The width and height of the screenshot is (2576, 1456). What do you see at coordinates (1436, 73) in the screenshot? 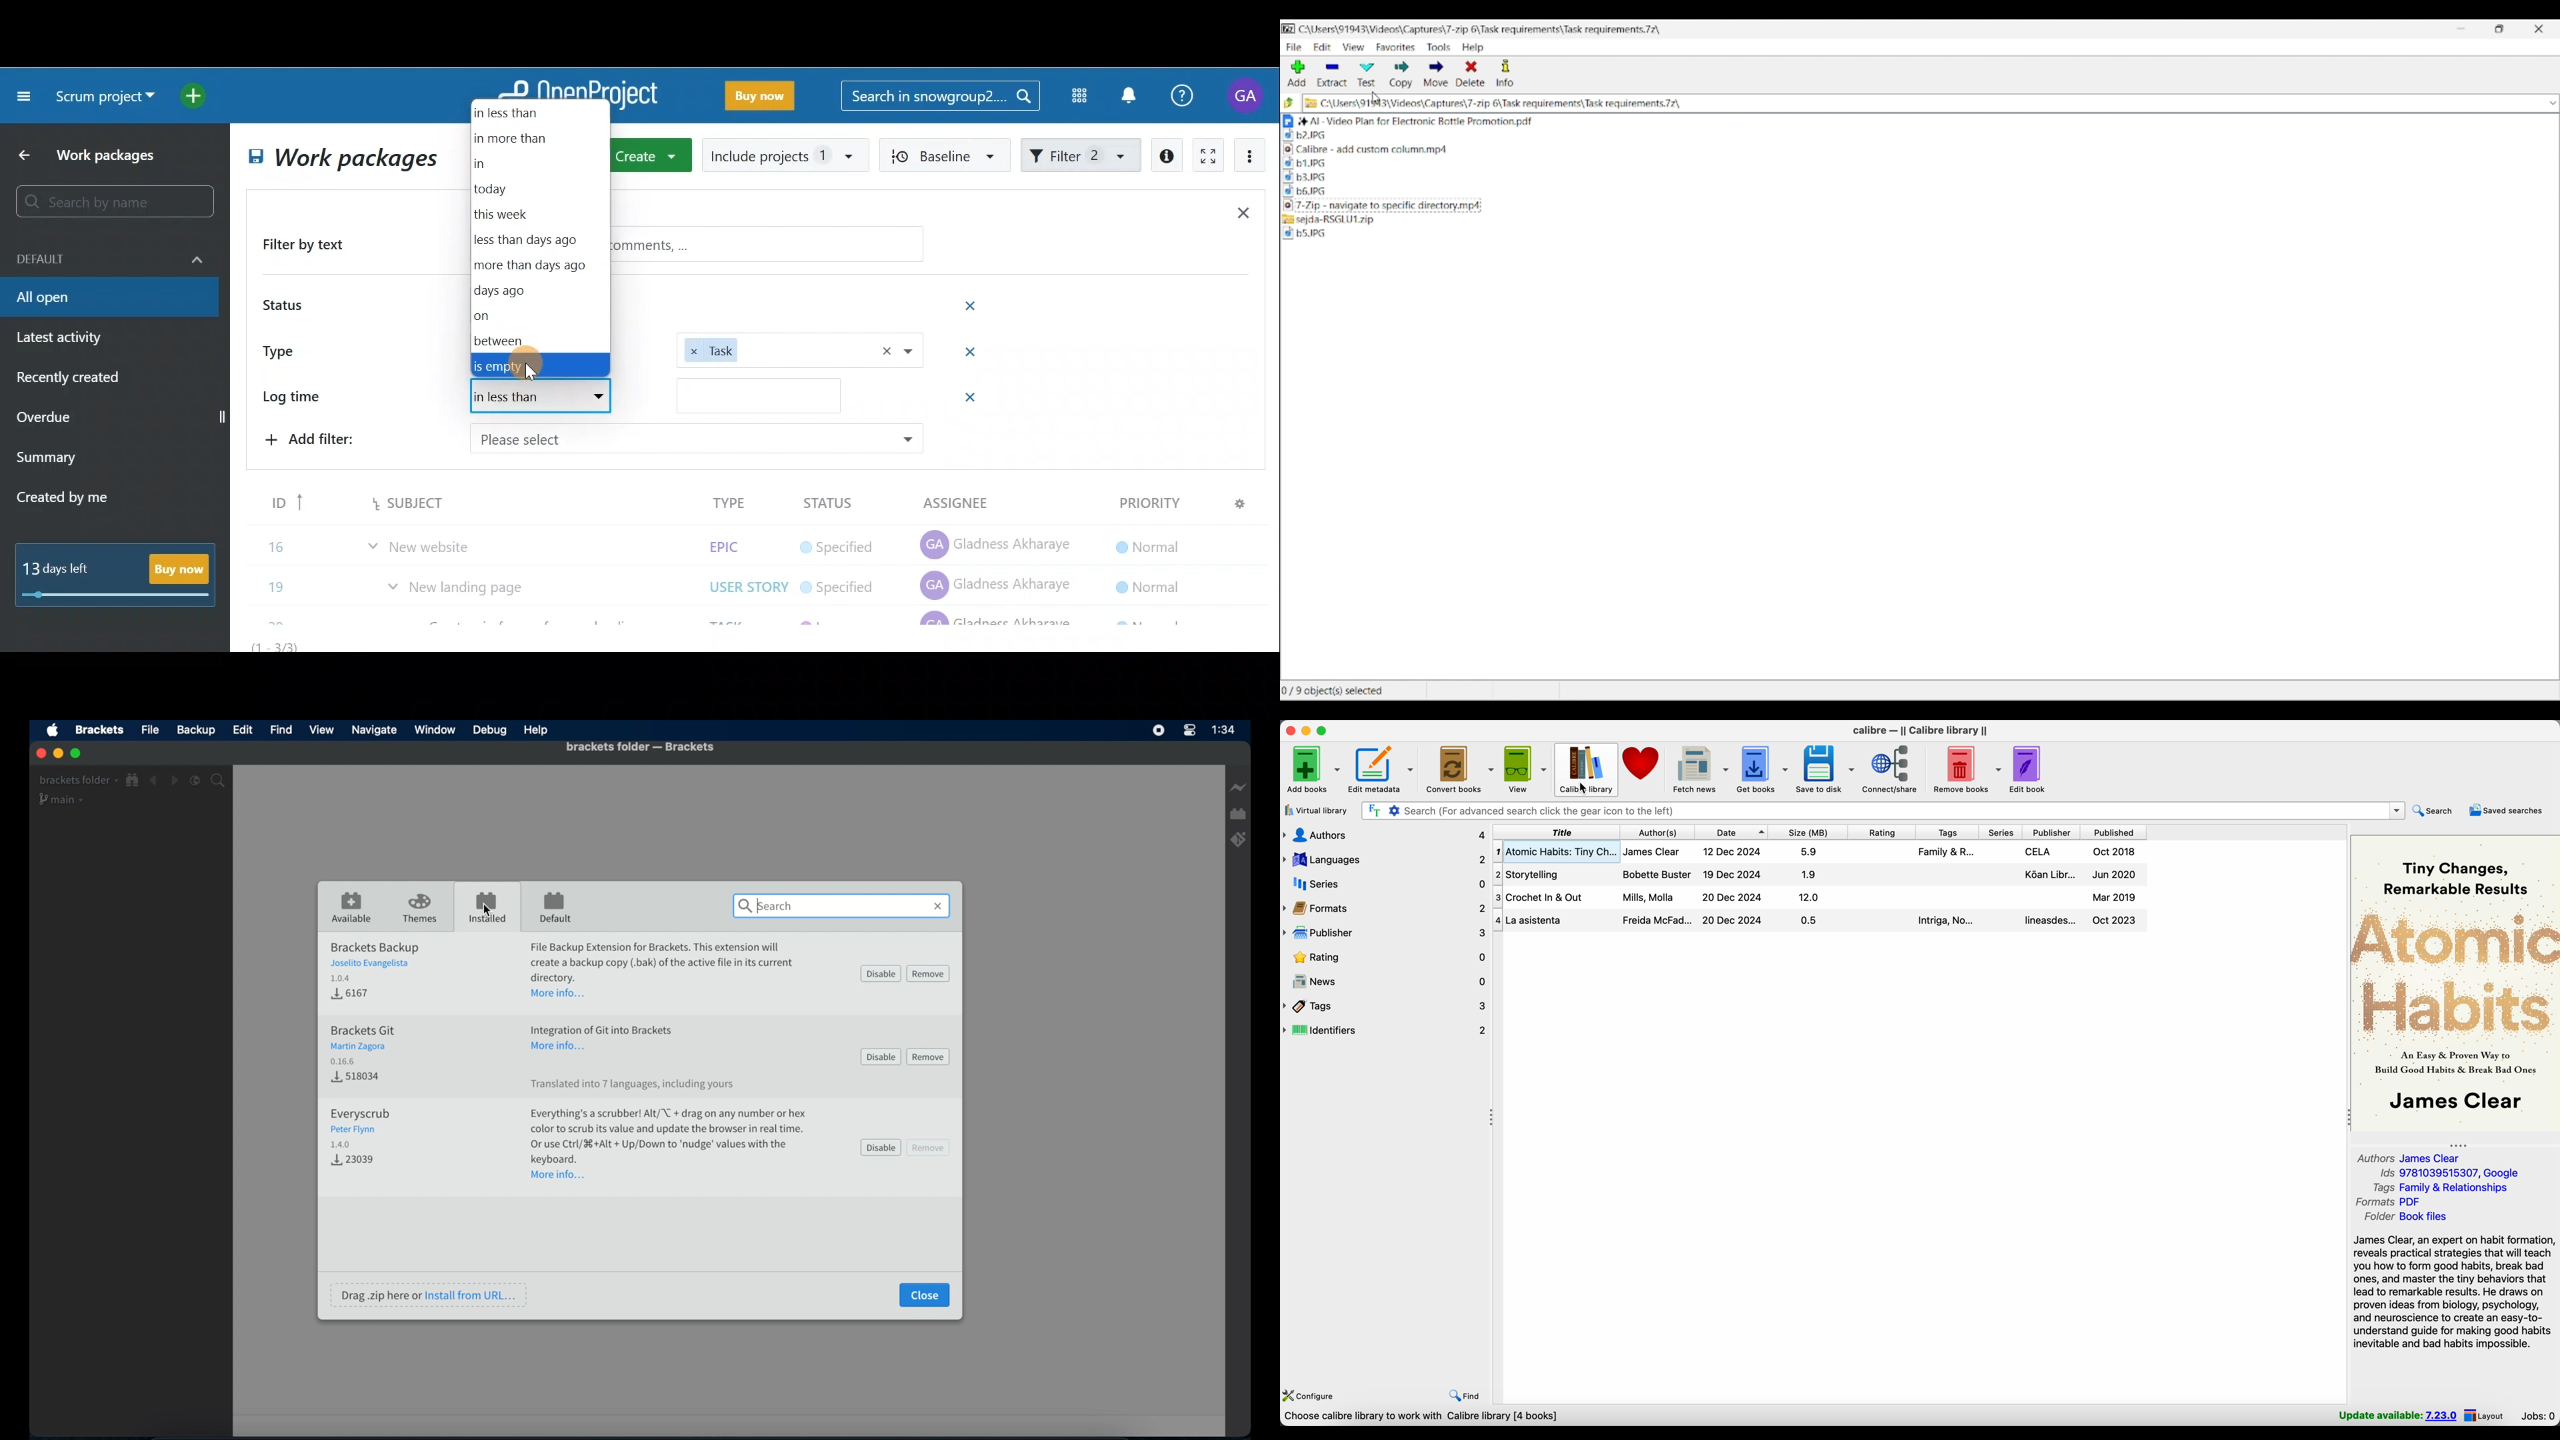
I see `Move` at bounding box center [1436, 73].